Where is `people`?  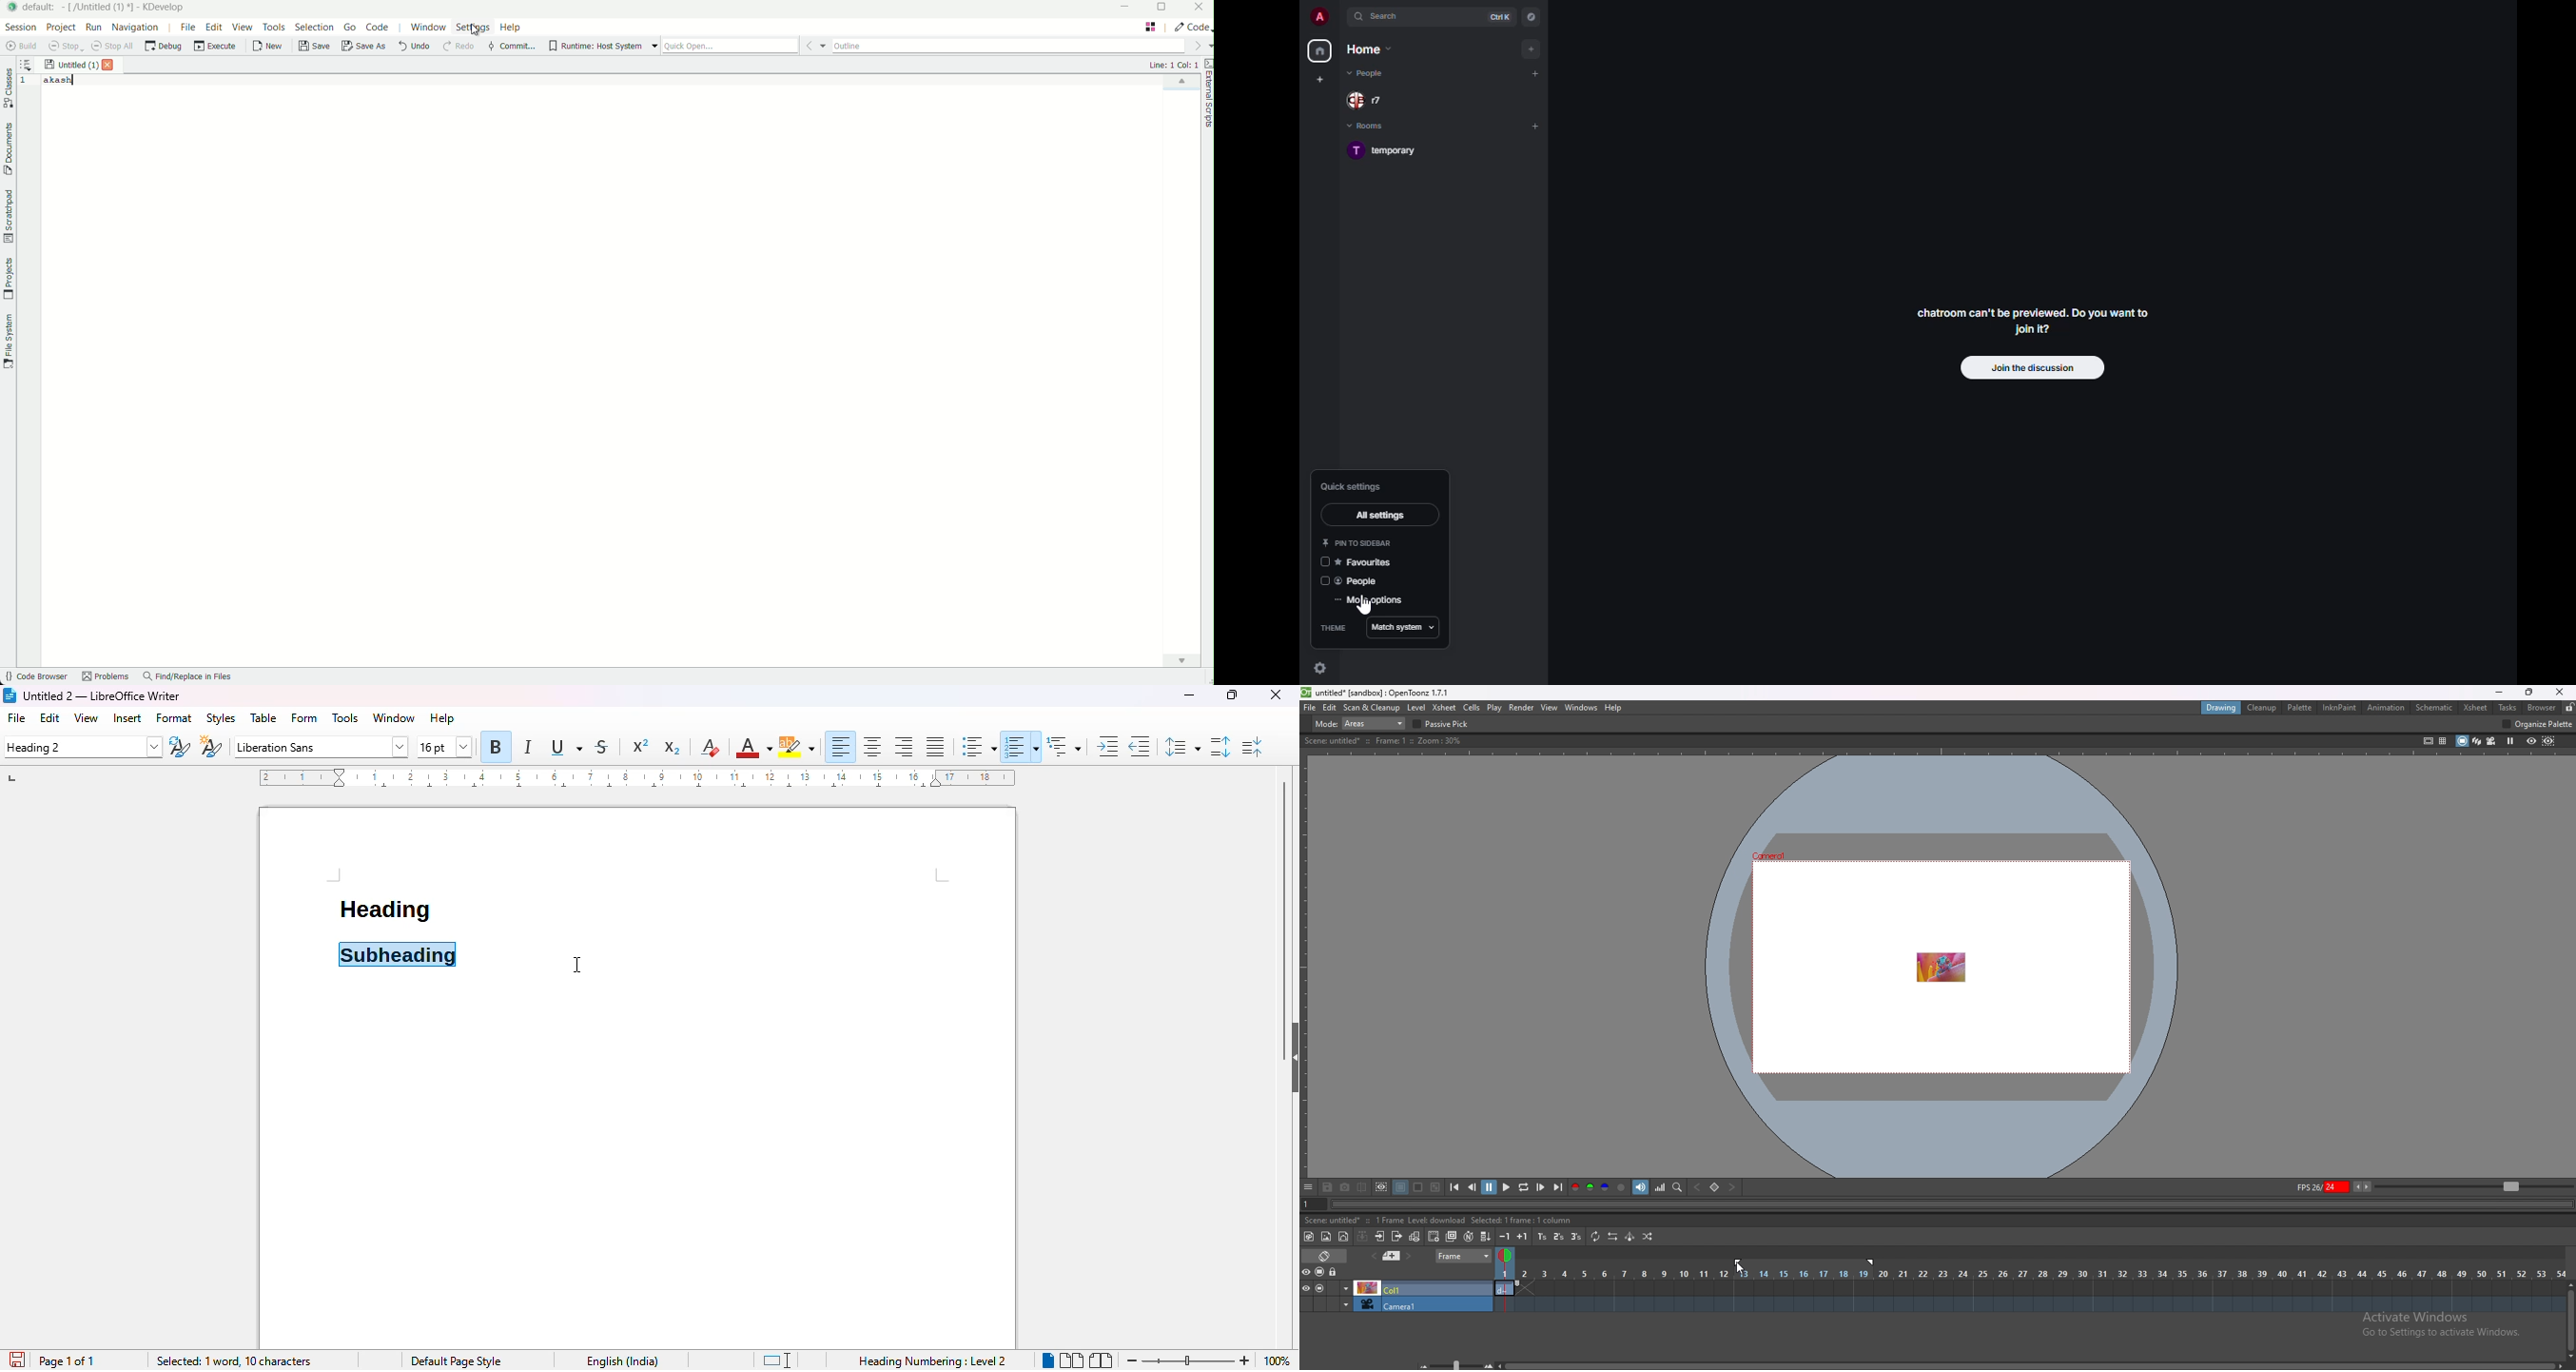
people is located at coordinates (1365, 581).